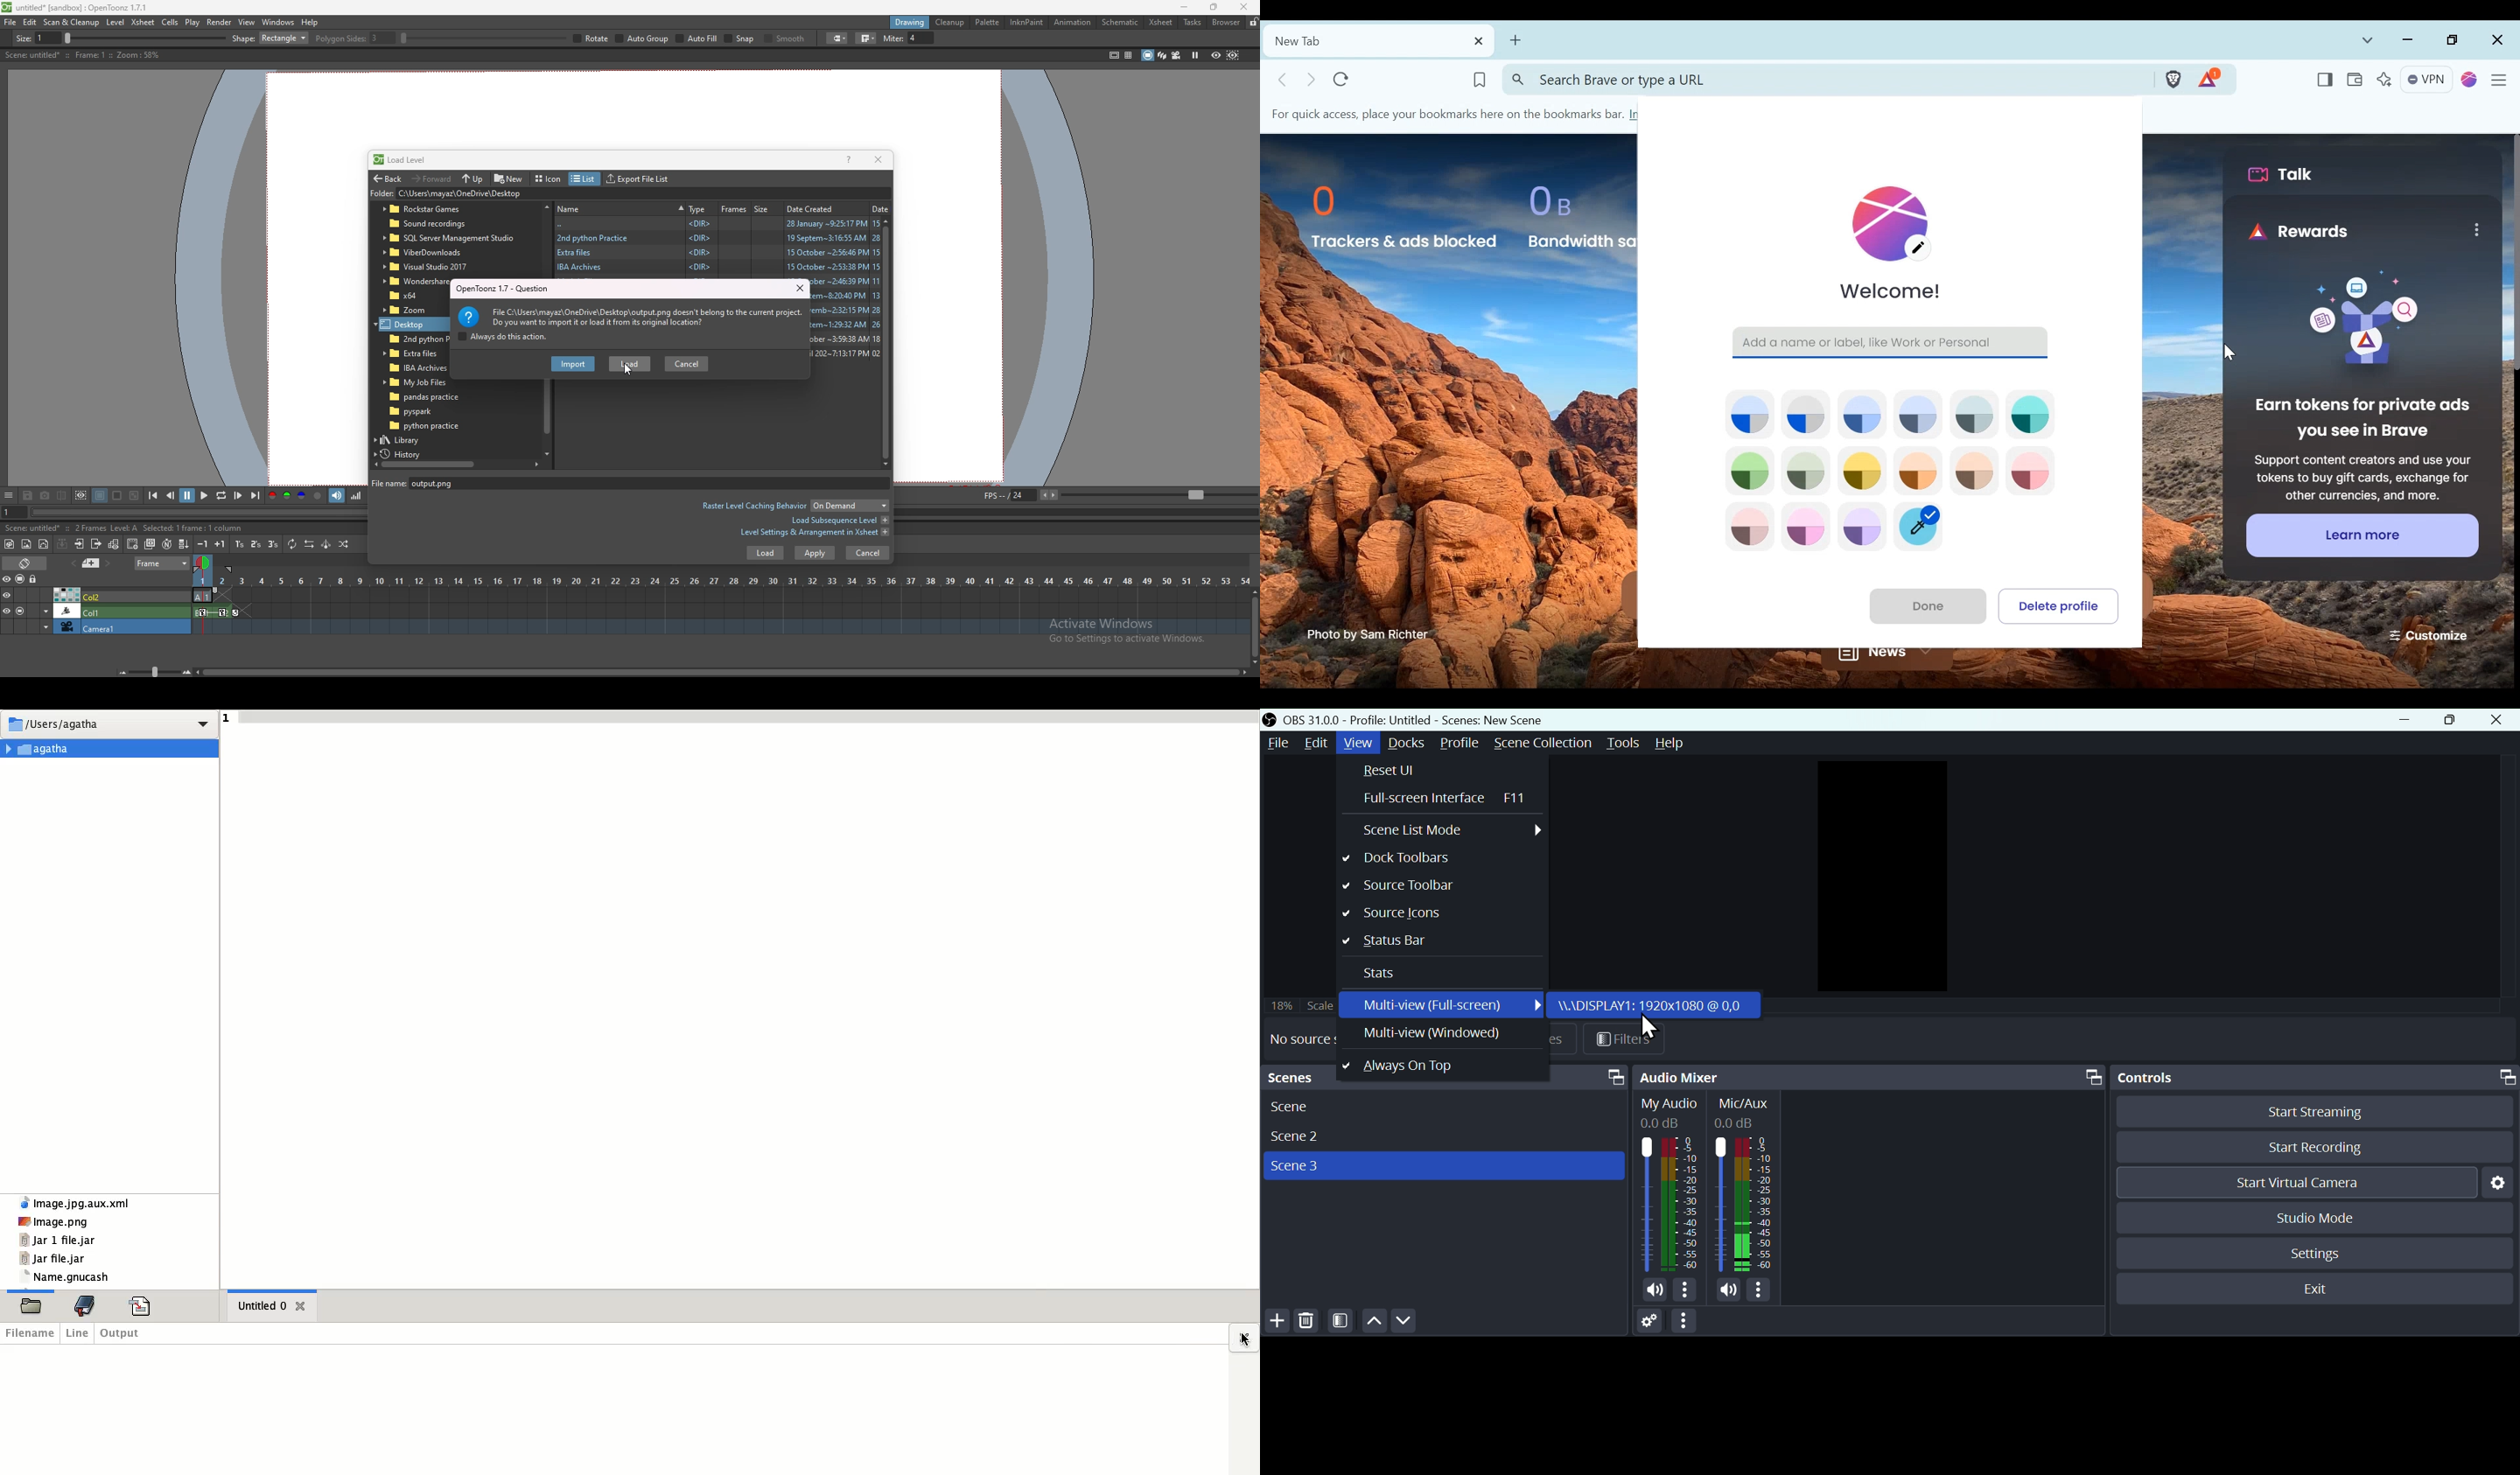  What do you see at coordinates (1657, 1005) in the screenshot?
I see `Display: 1920x 1080 @ 0,0` at bounding box center [1657, 1005].